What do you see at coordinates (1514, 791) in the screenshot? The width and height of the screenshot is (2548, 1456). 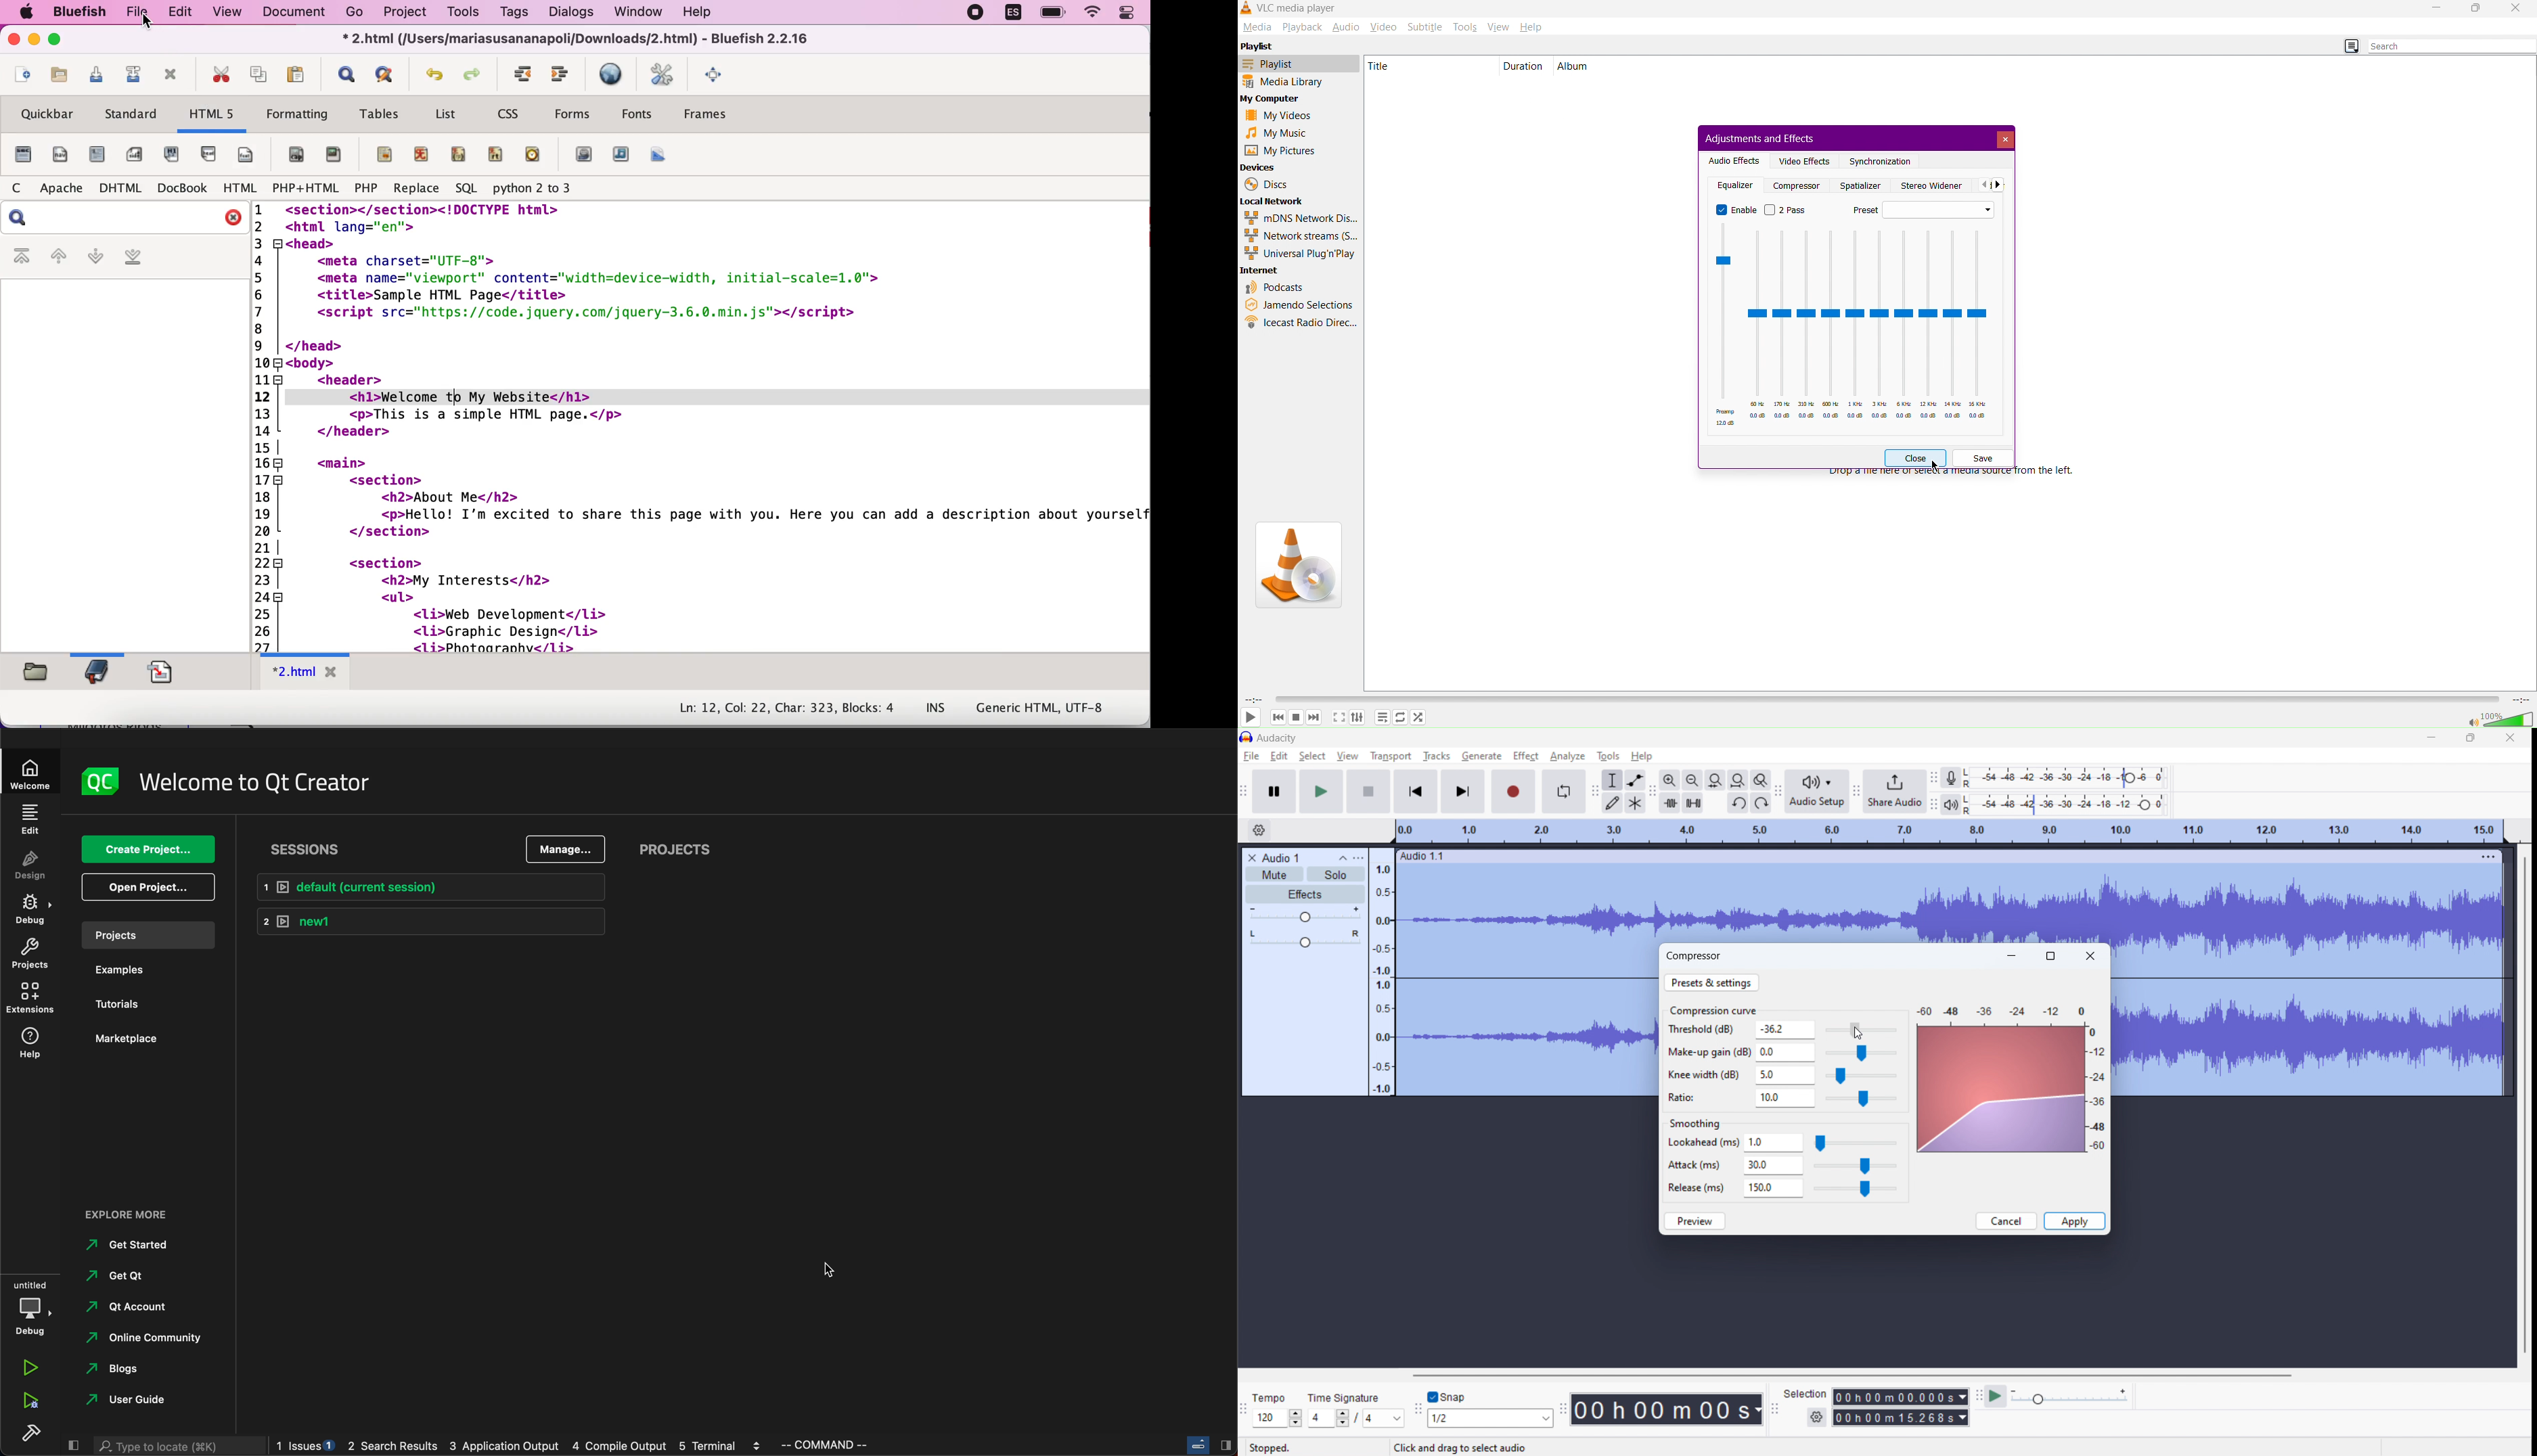 I see `record` at bounding box center [1514, 791].